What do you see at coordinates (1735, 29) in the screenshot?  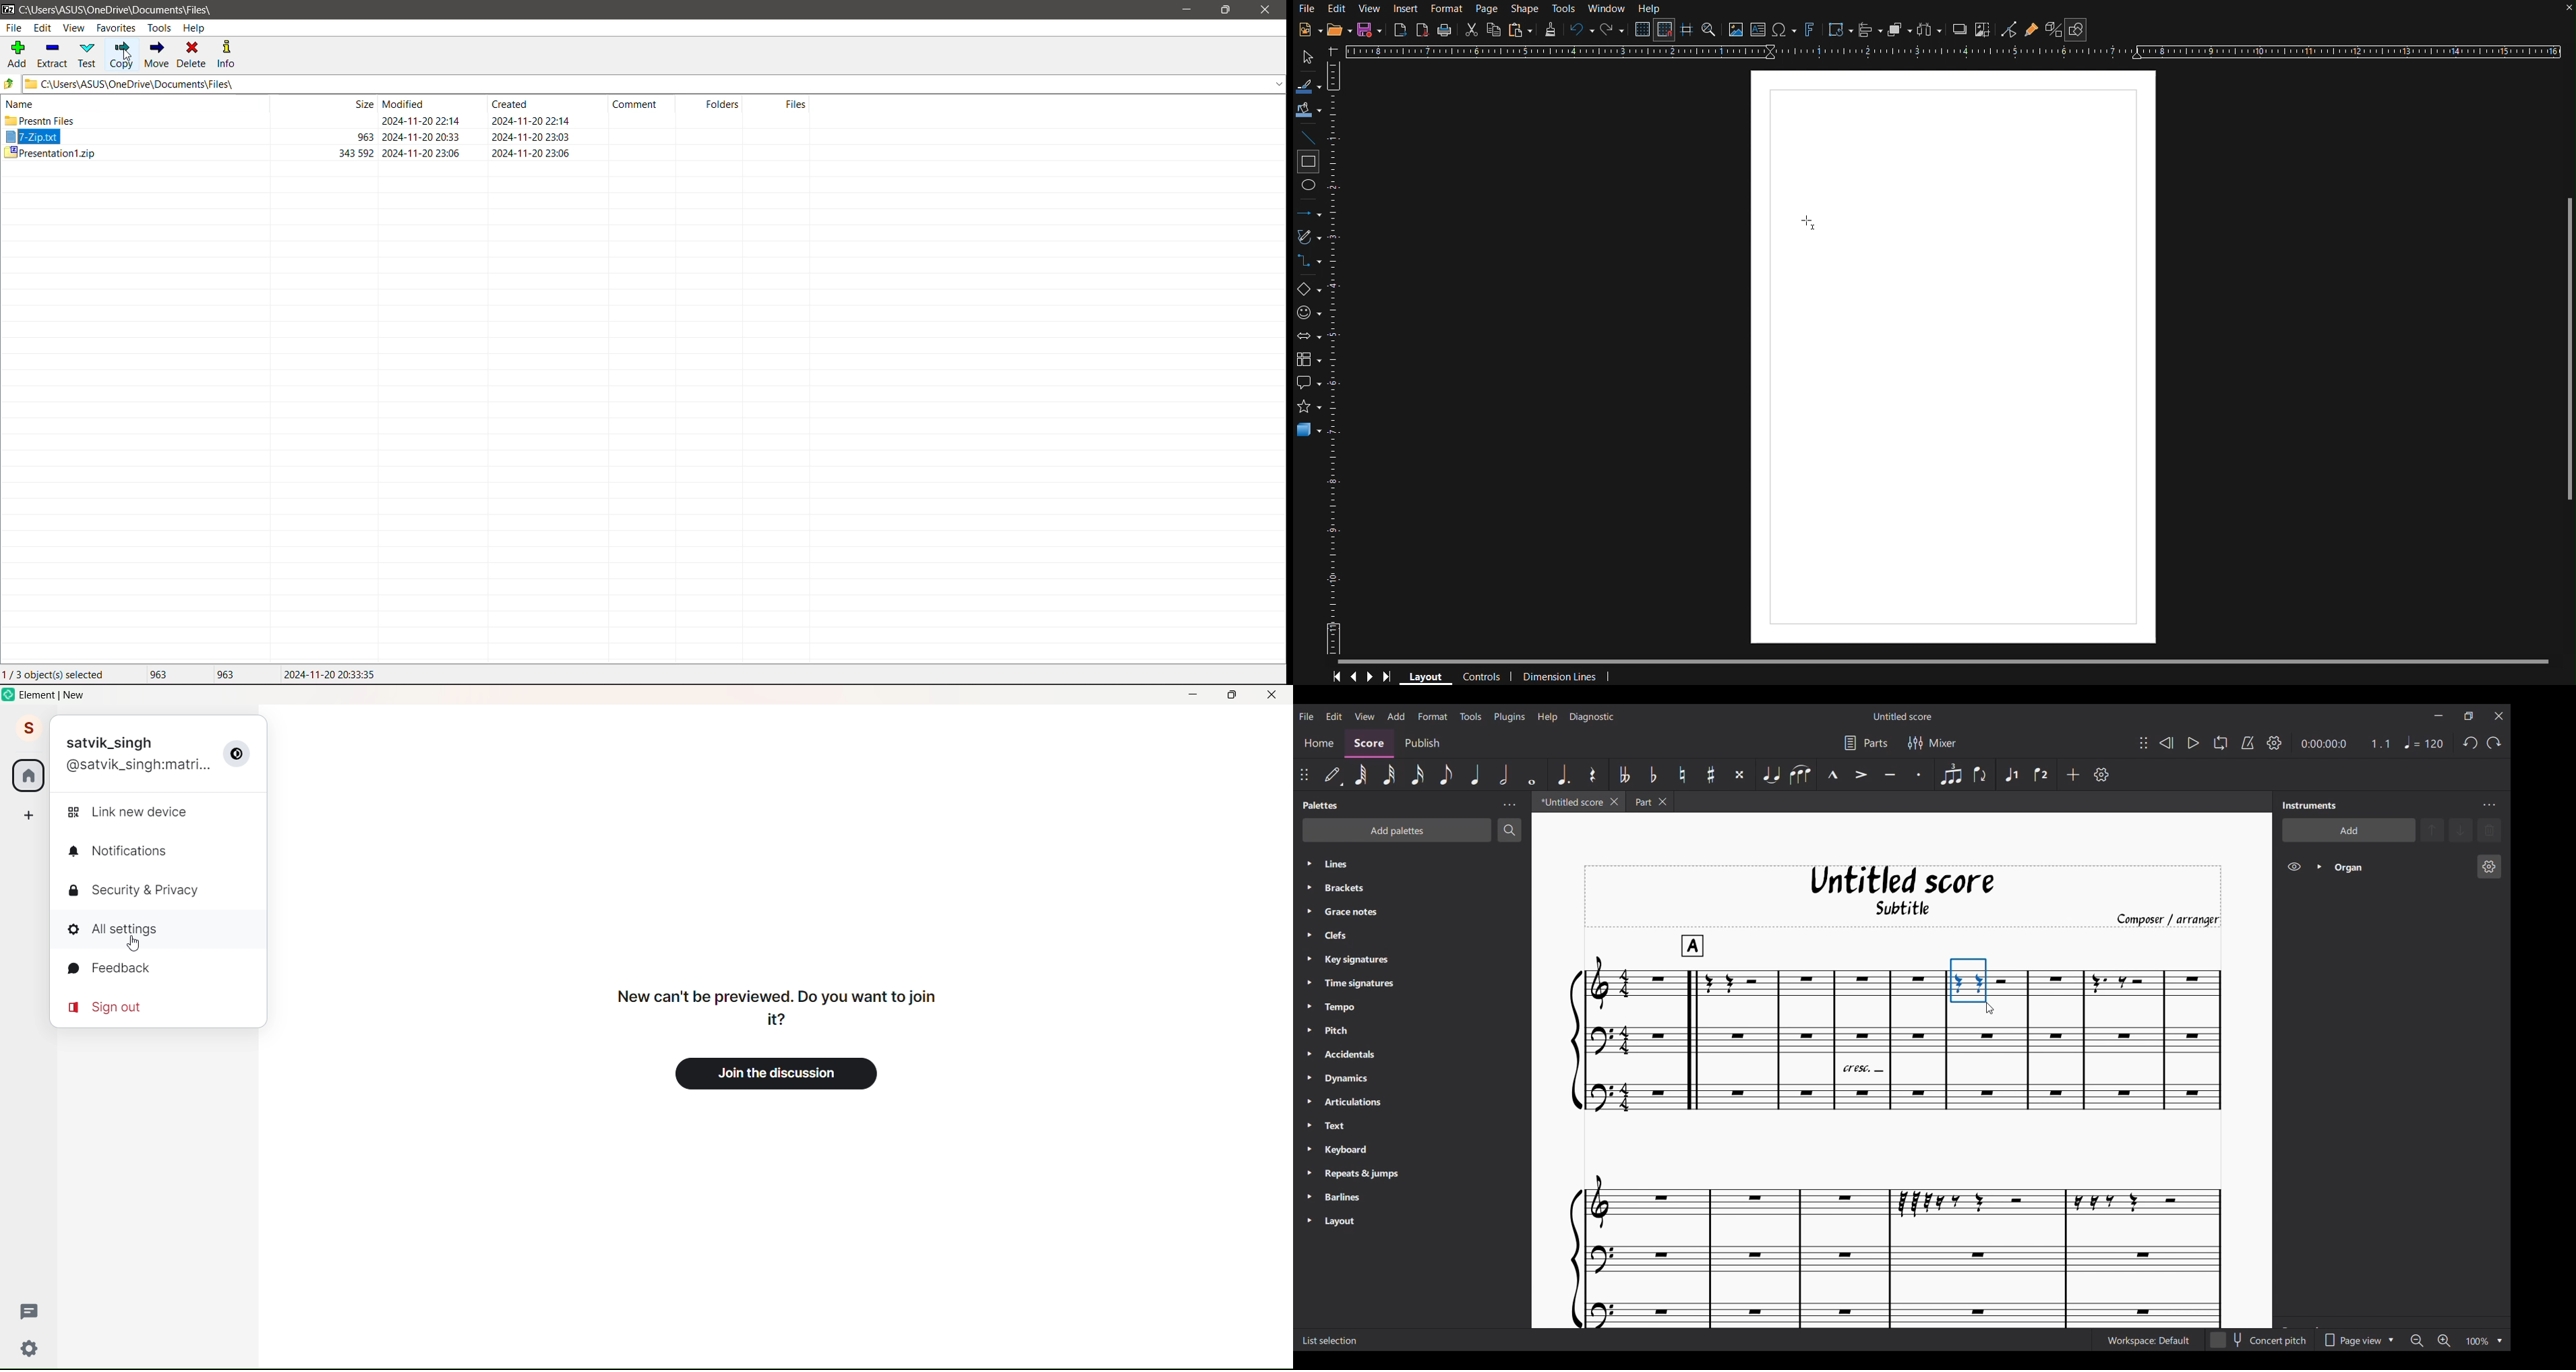 I see `Insert Image` at bounding box center [1735, 29].